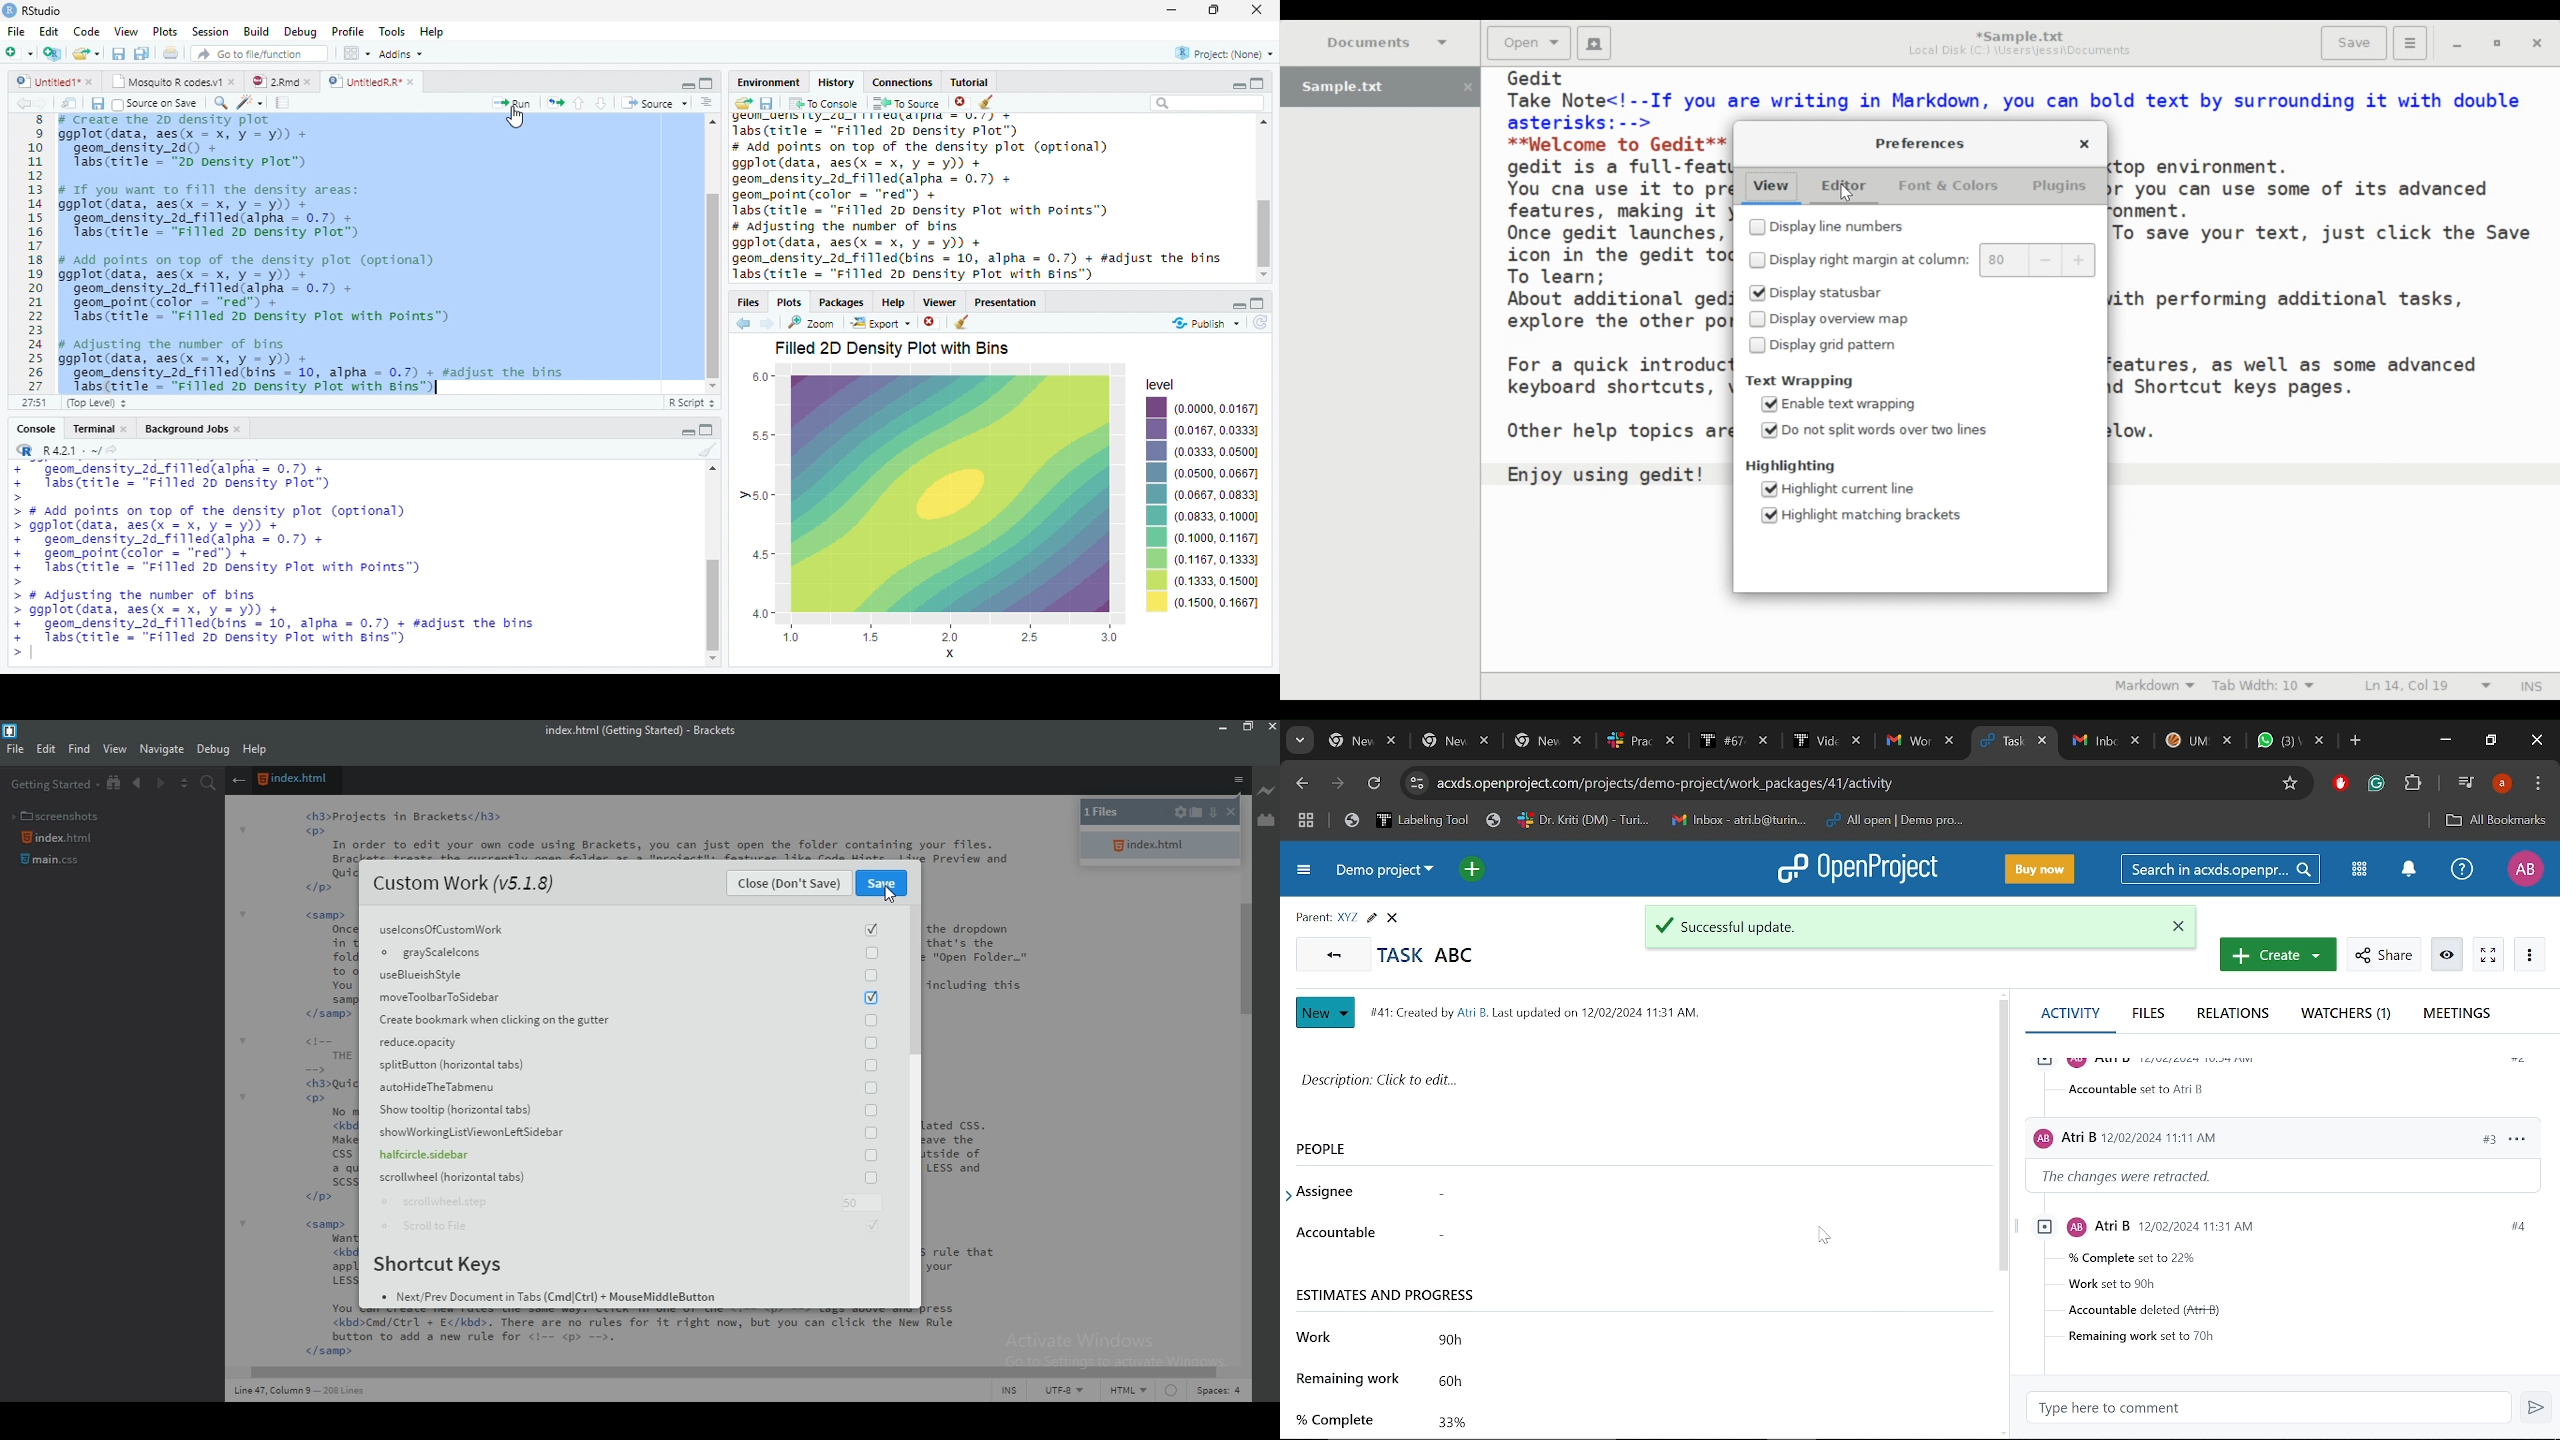  What do you see at coordinates (903, 83) in the screenshot?
I see `Connections` at bounding box center [903, 83].